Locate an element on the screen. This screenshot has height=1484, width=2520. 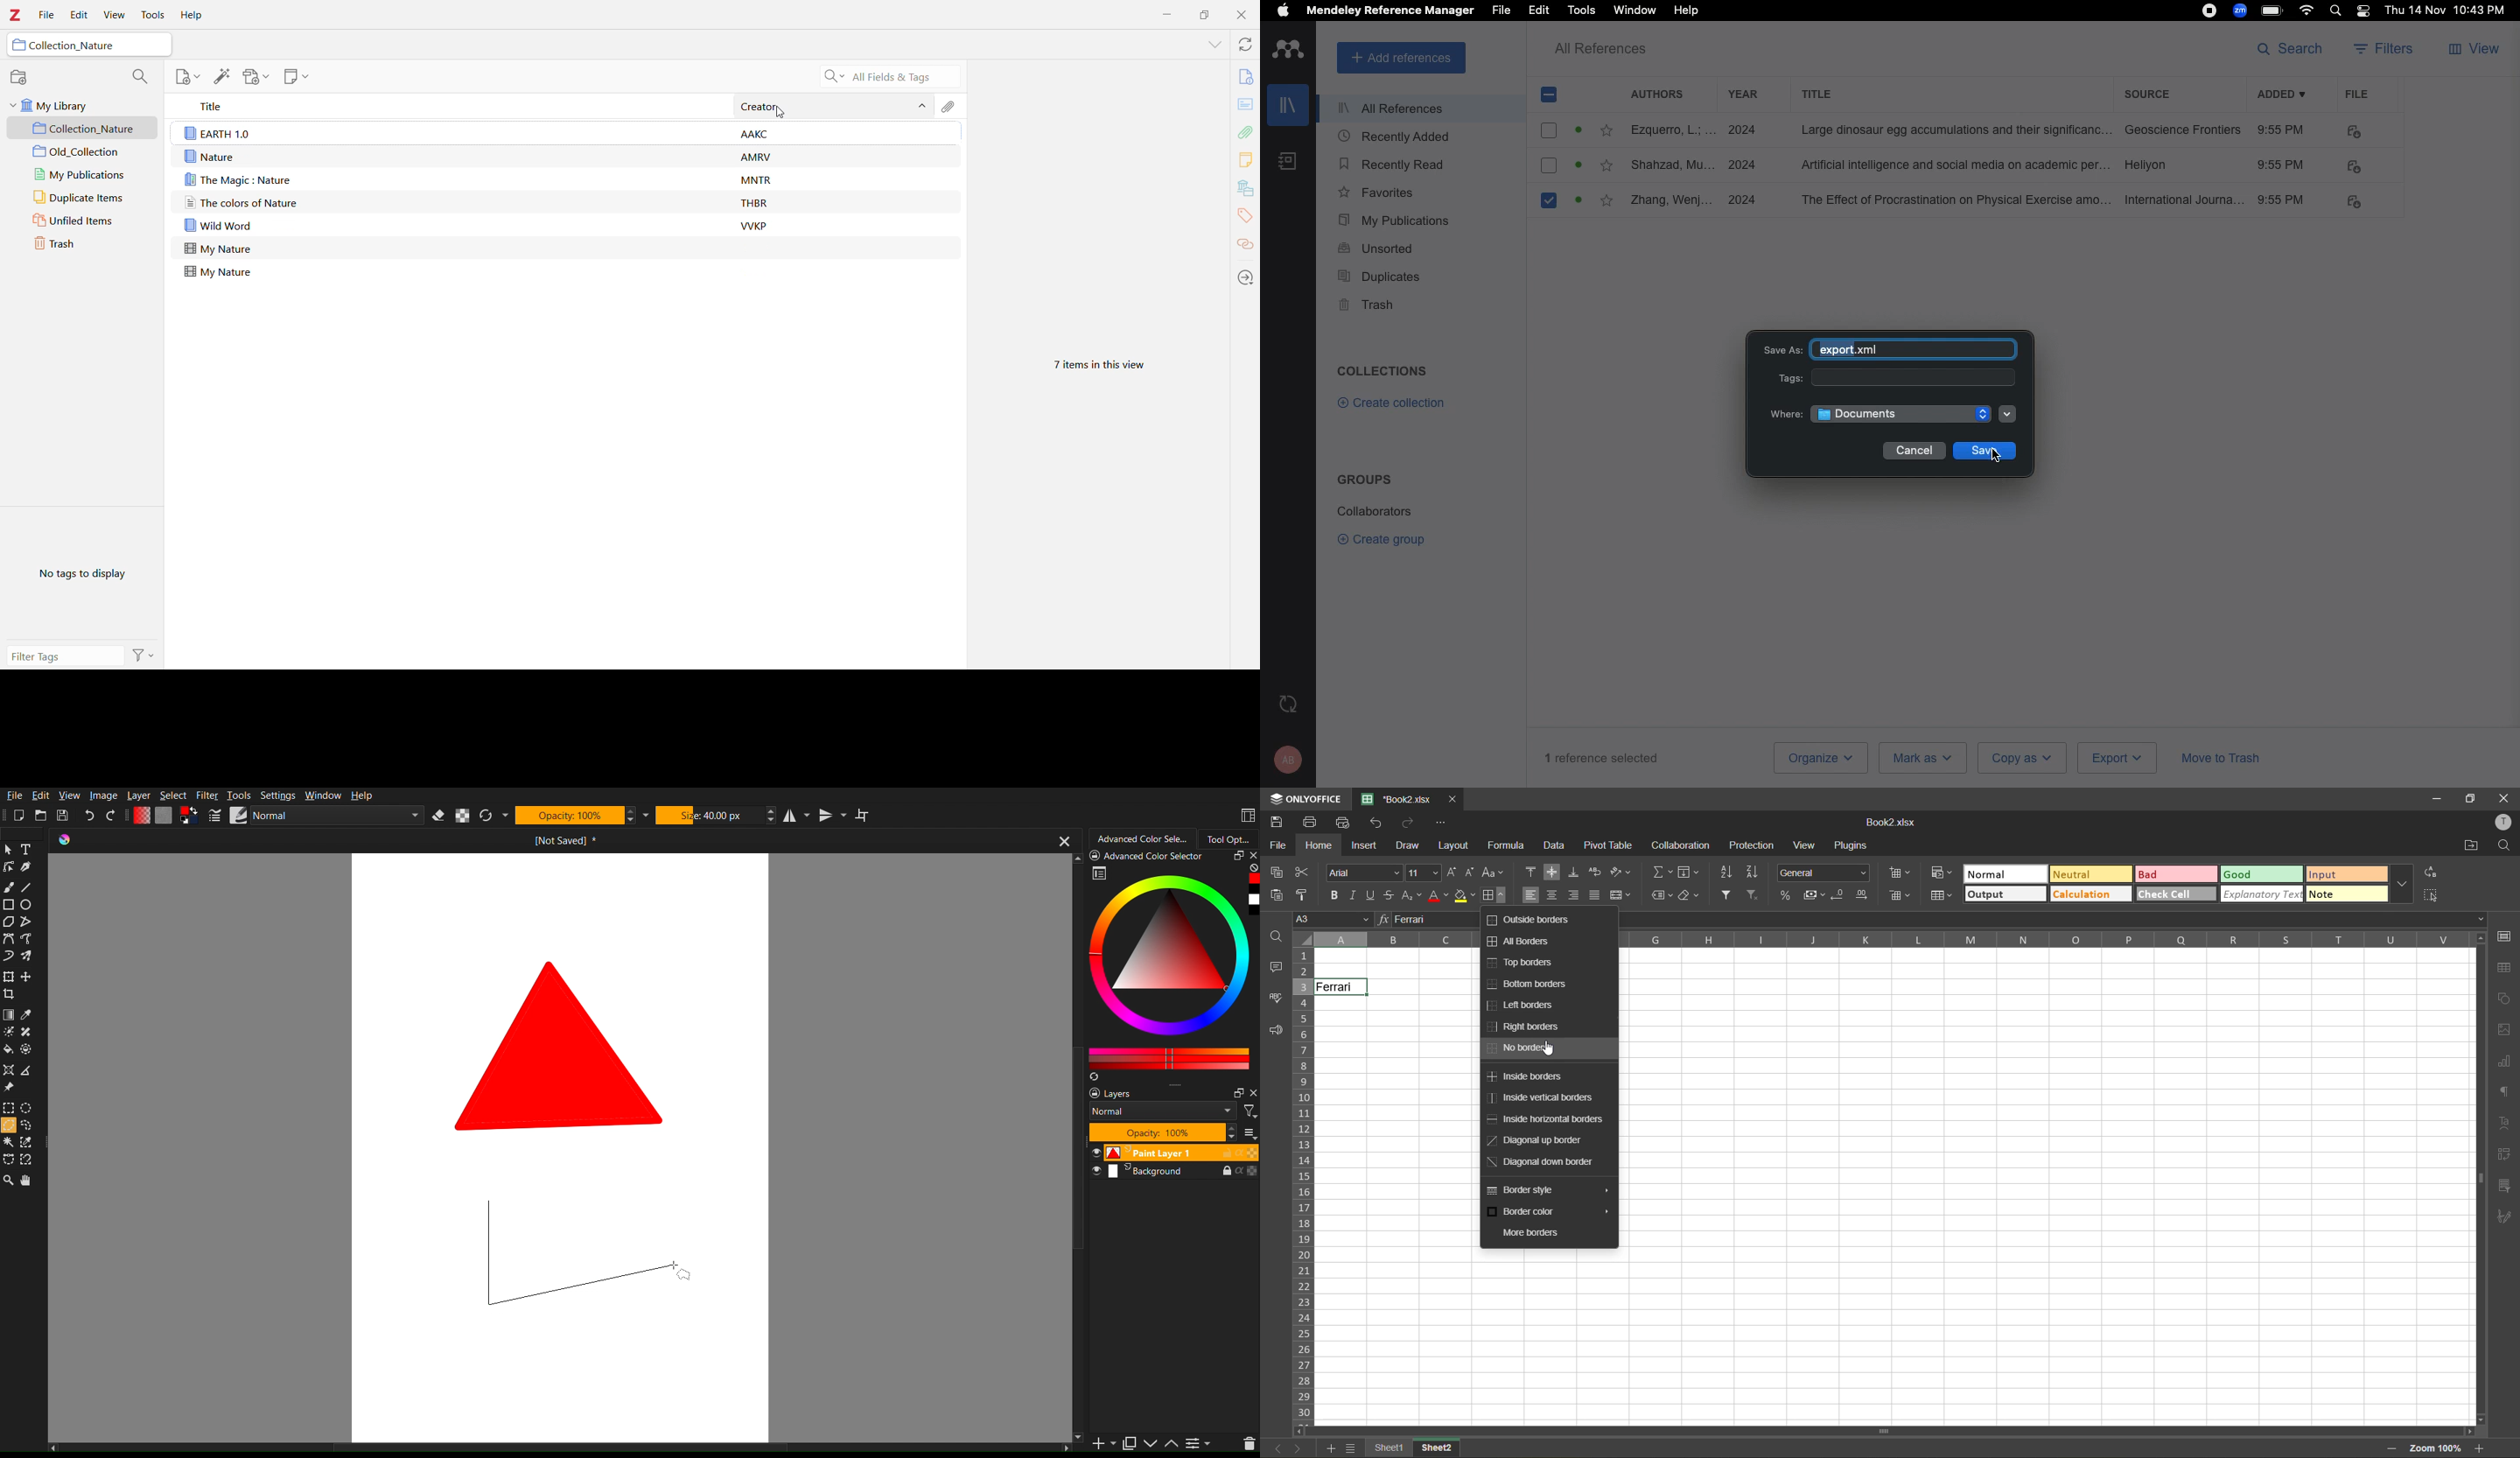
large dinasour egg accumolatations and their significance is located at coordinates (1957, 130).